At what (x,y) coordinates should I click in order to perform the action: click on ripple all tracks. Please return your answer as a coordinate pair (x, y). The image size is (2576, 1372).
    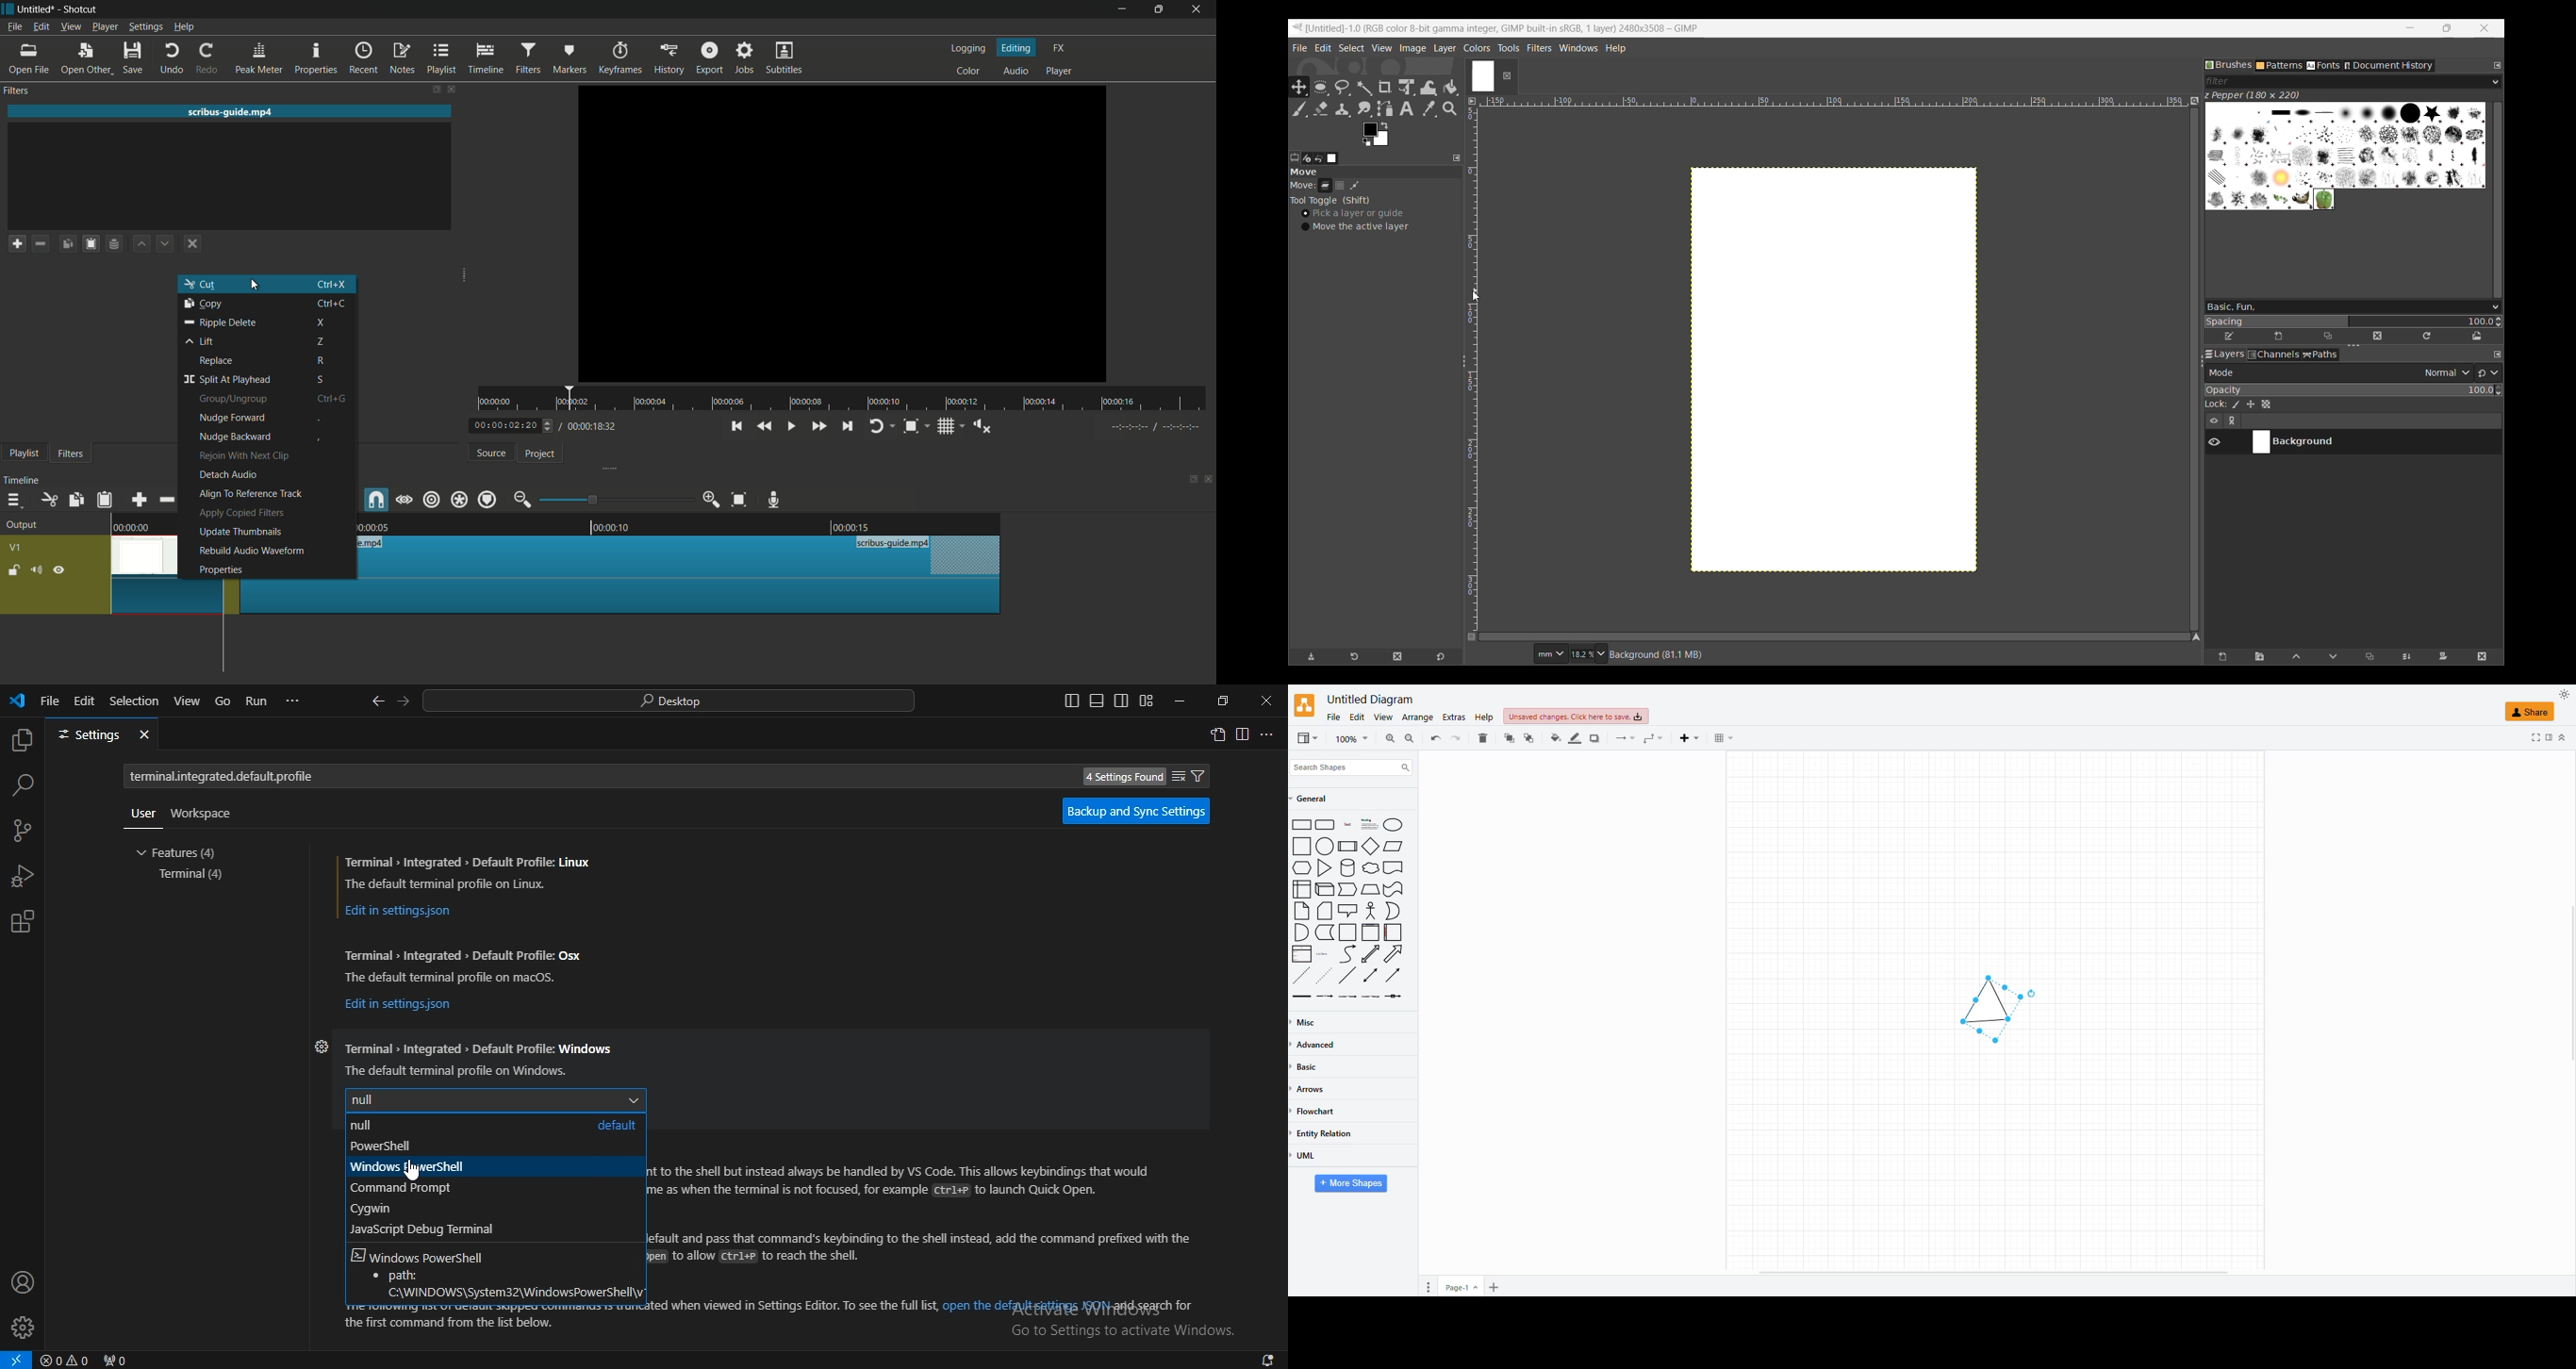
    Looking at the image, I should click on (459, 499).